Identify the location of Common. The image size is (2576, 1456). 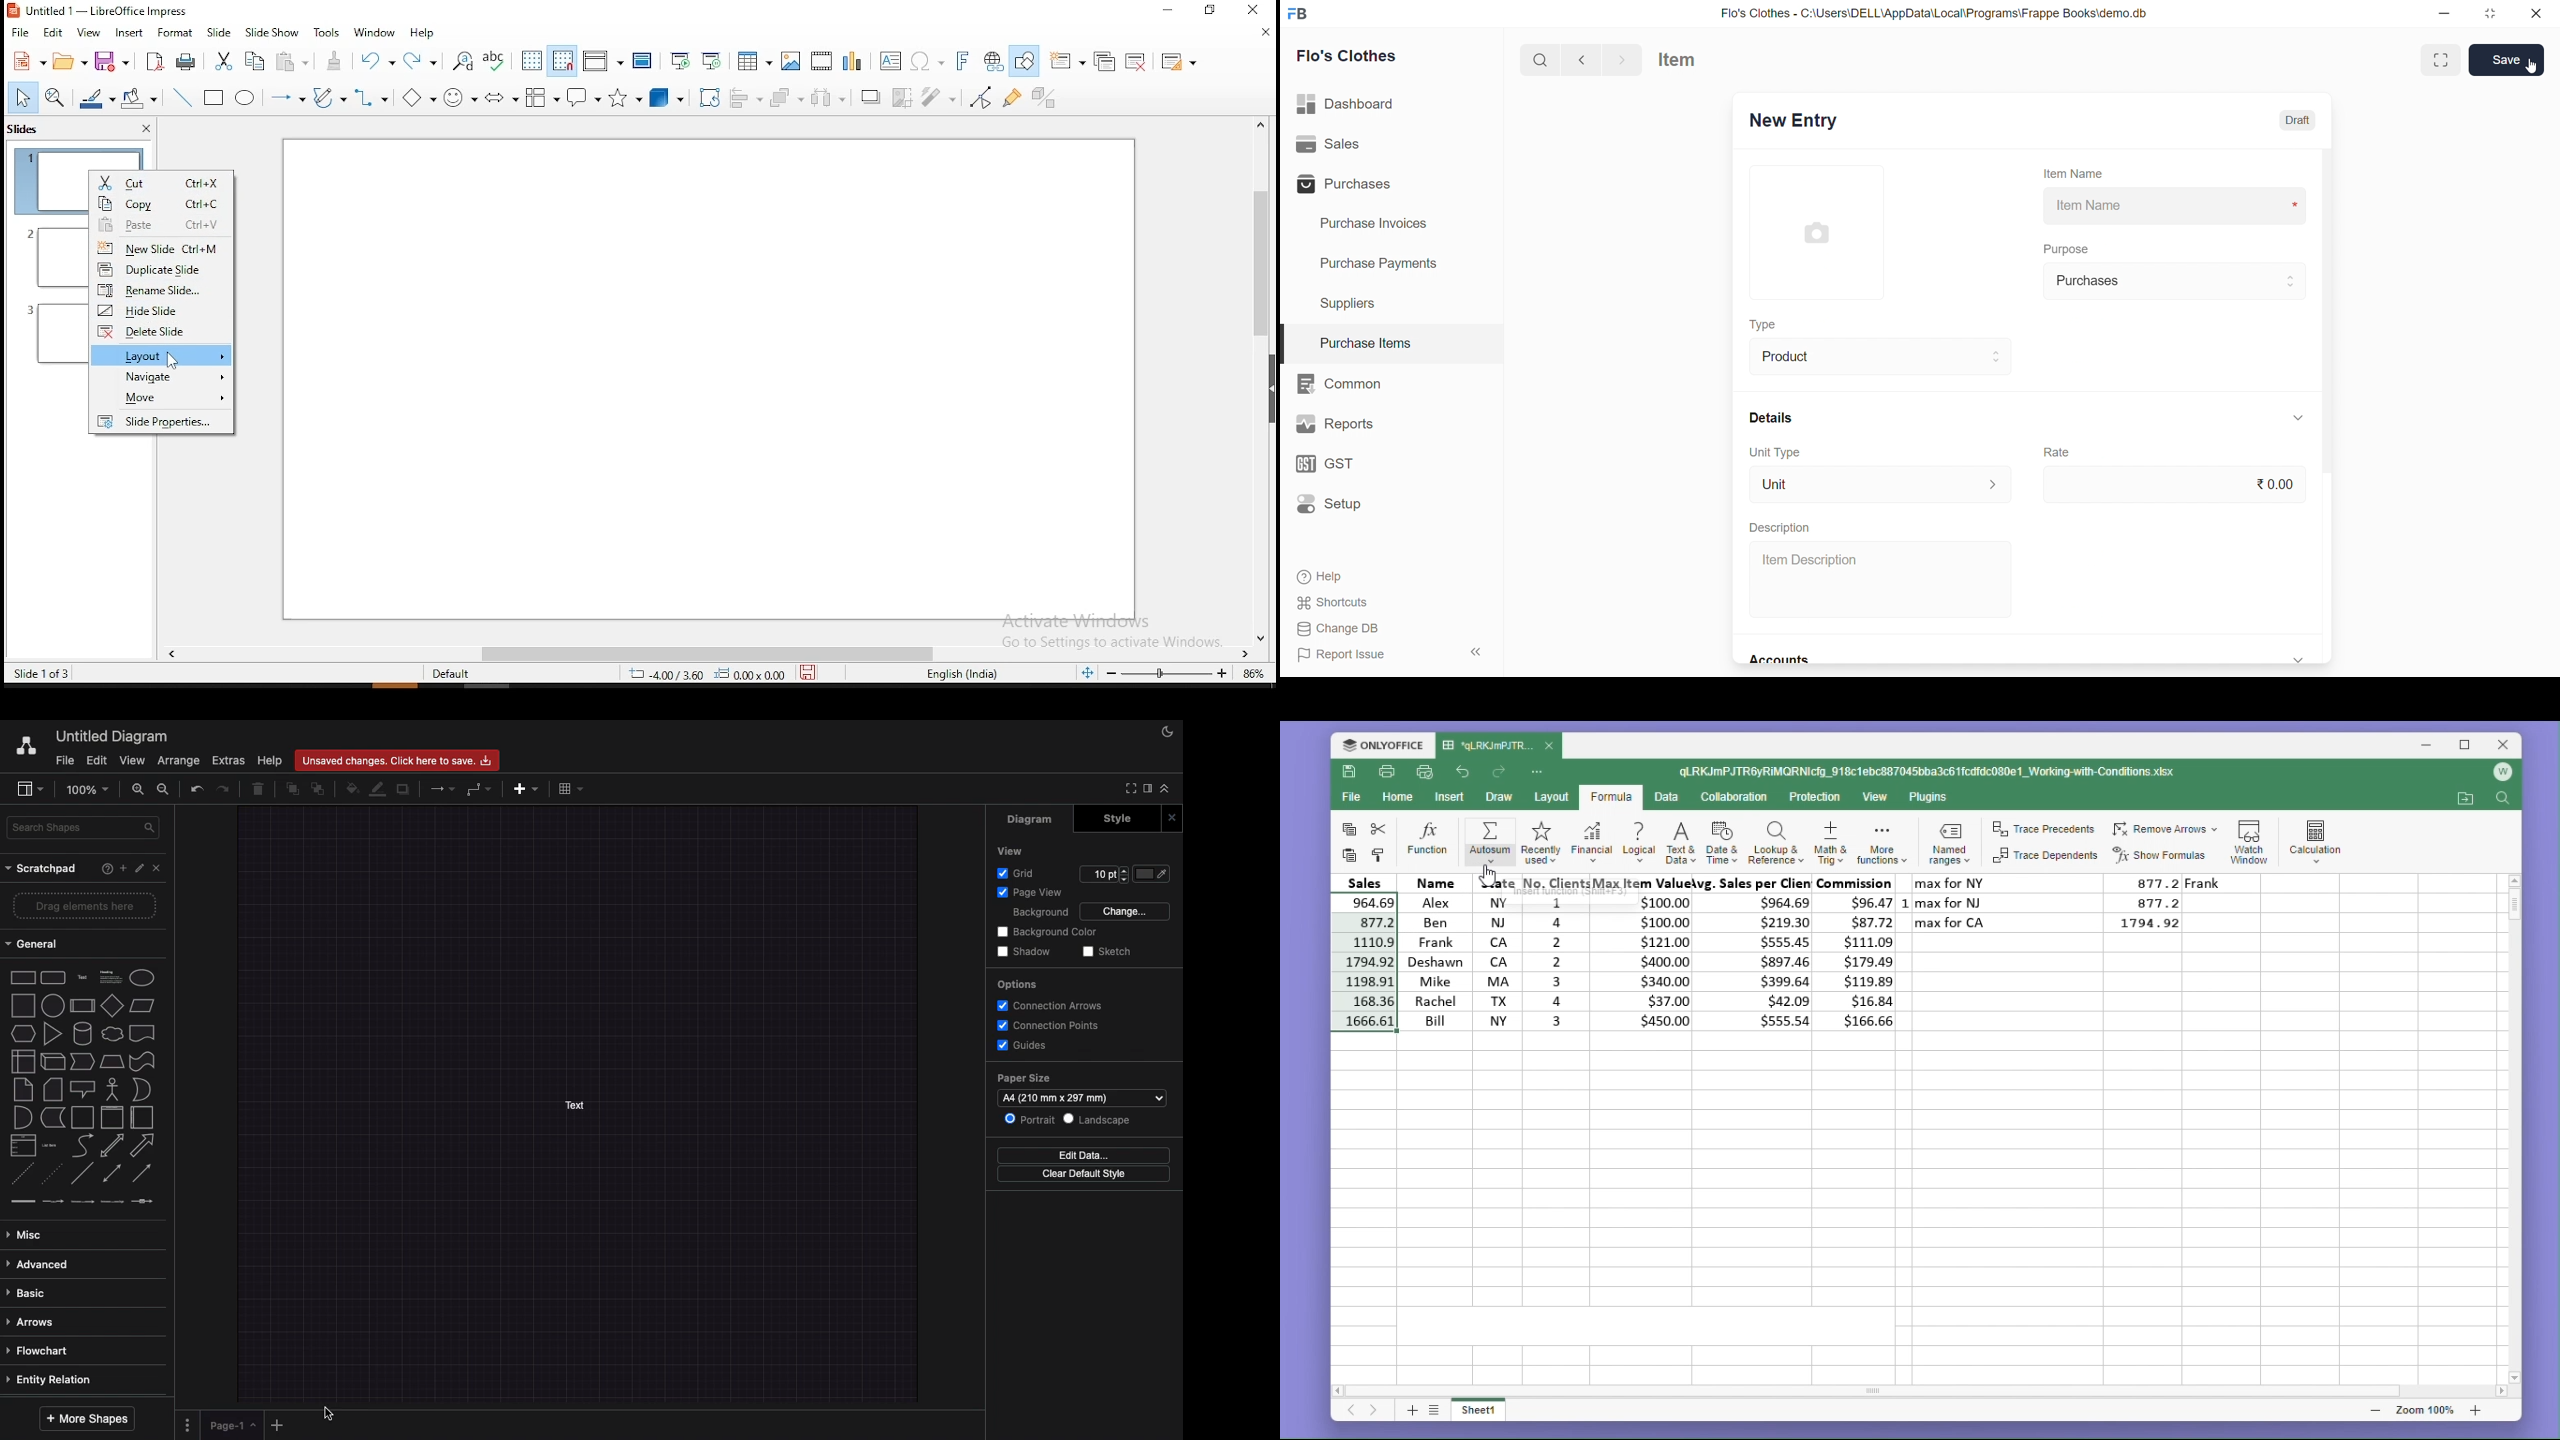
(1347, 383).